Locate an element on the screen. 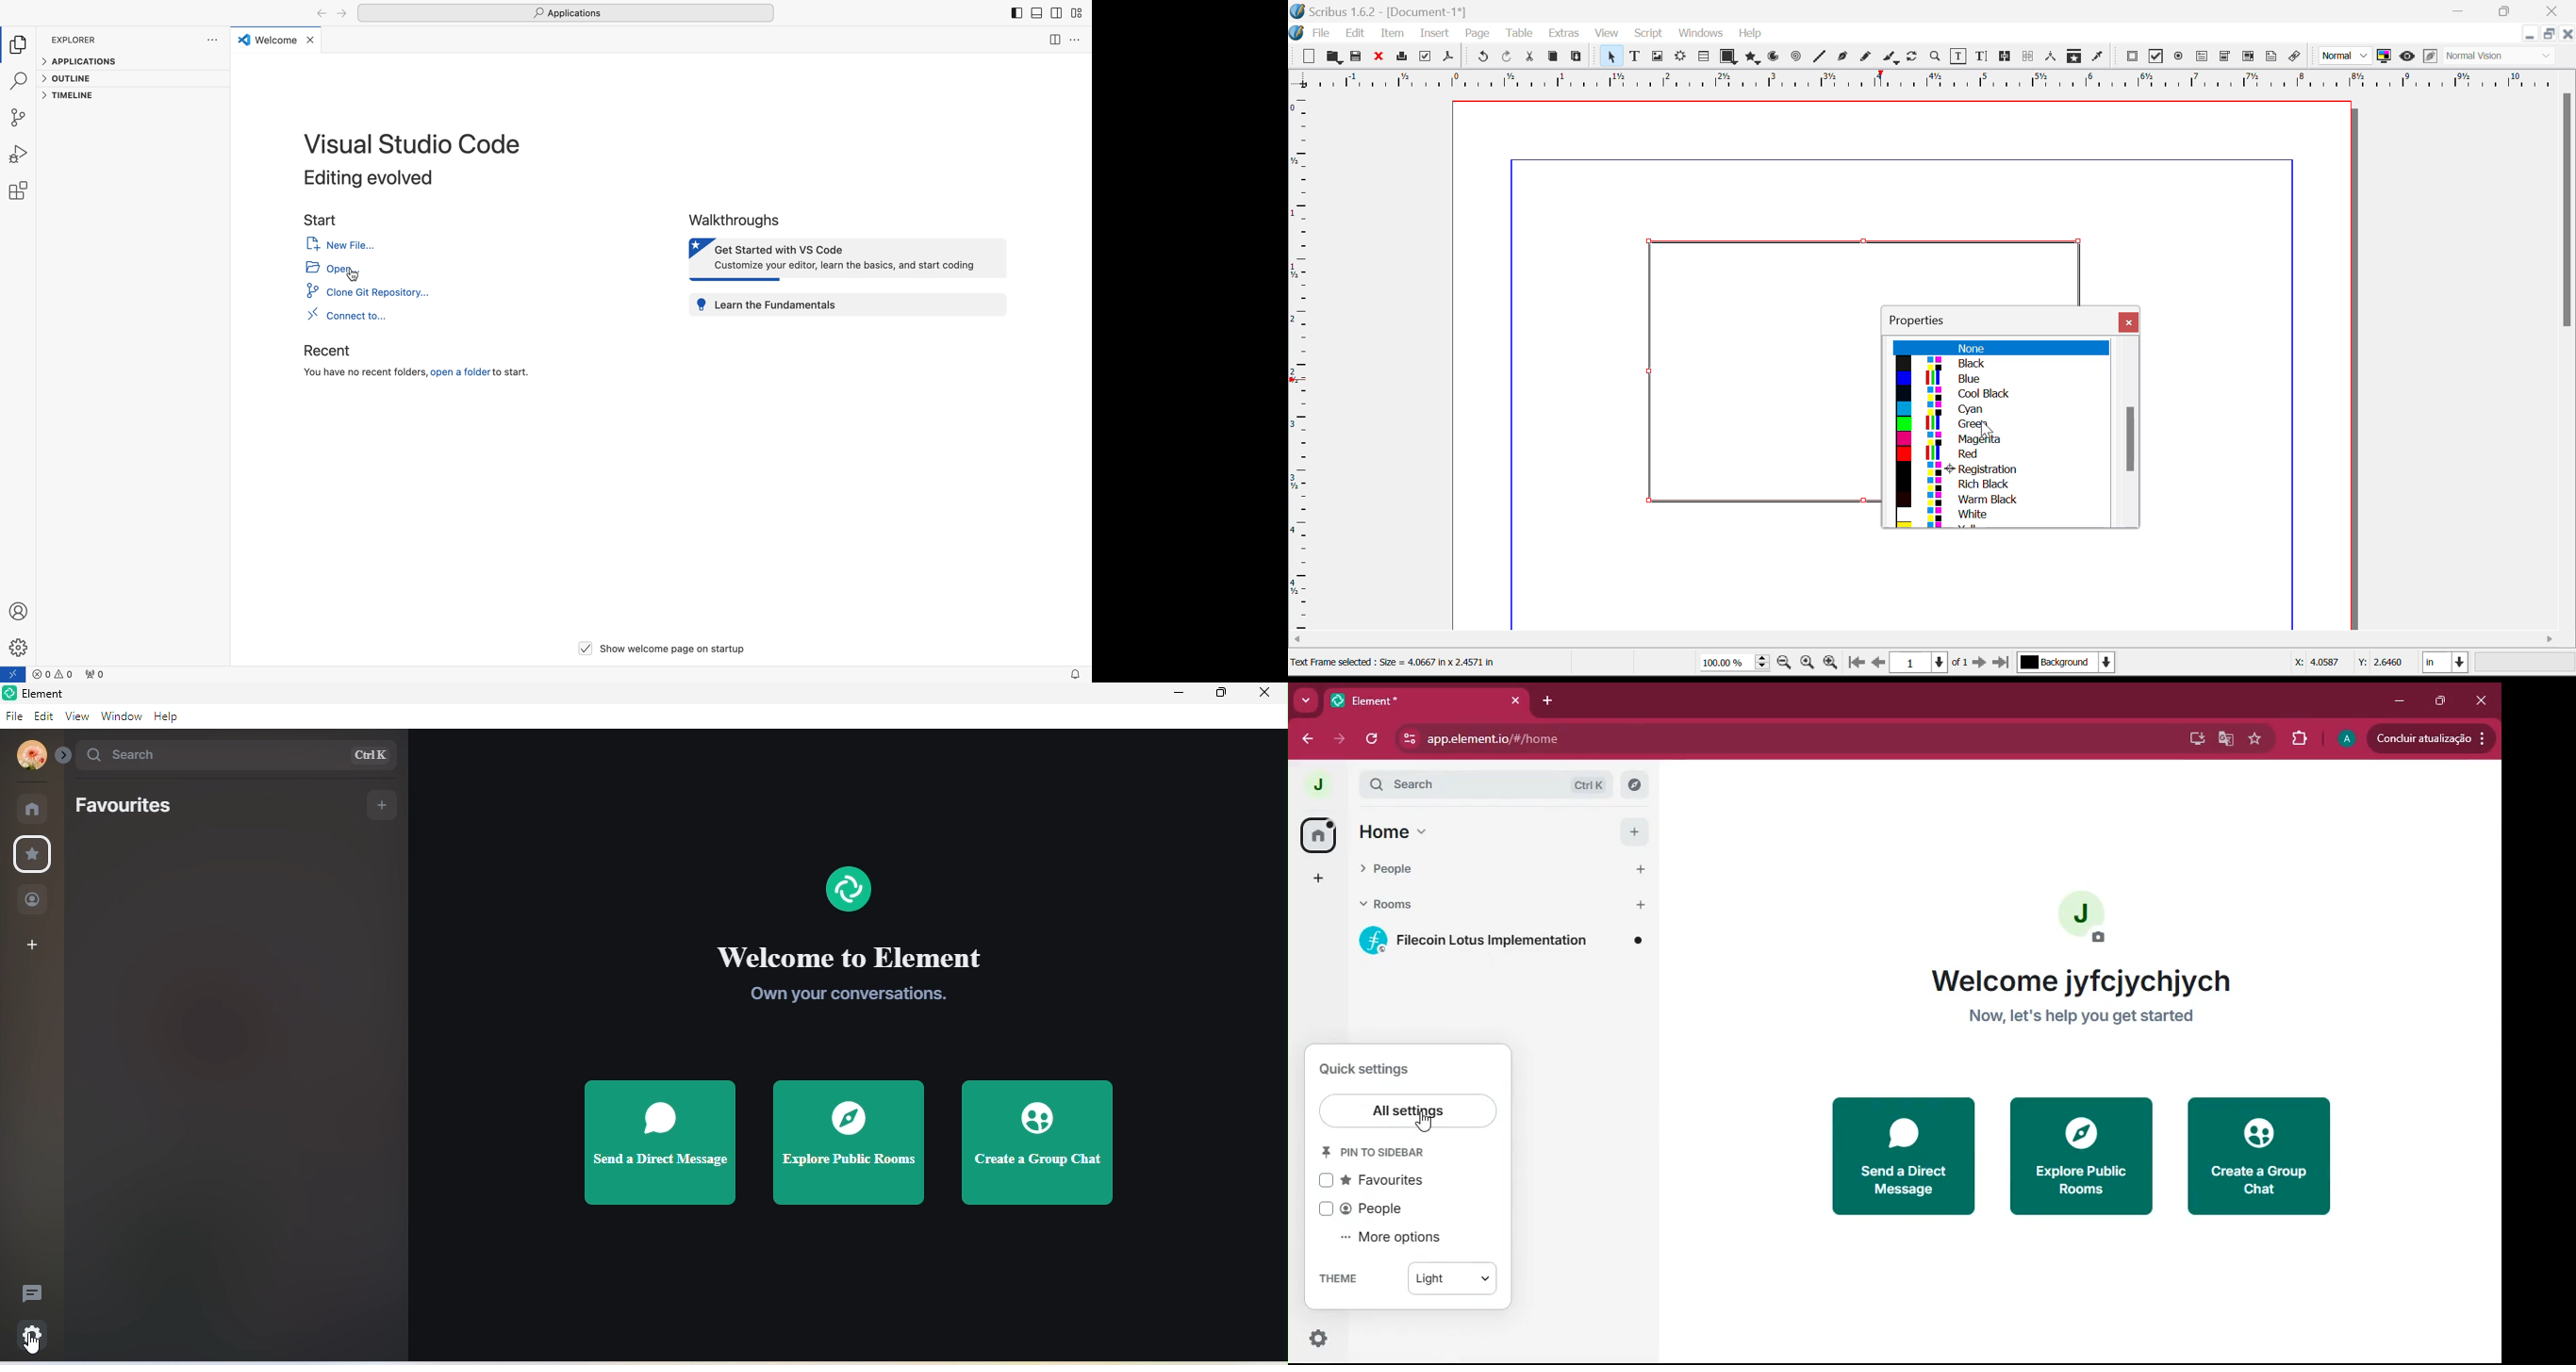 This screenshot has width=2576, height=1372. Text Frame selected: Size= 4.0667 in x 2.4571 in is located at coordinates (1393, 661).